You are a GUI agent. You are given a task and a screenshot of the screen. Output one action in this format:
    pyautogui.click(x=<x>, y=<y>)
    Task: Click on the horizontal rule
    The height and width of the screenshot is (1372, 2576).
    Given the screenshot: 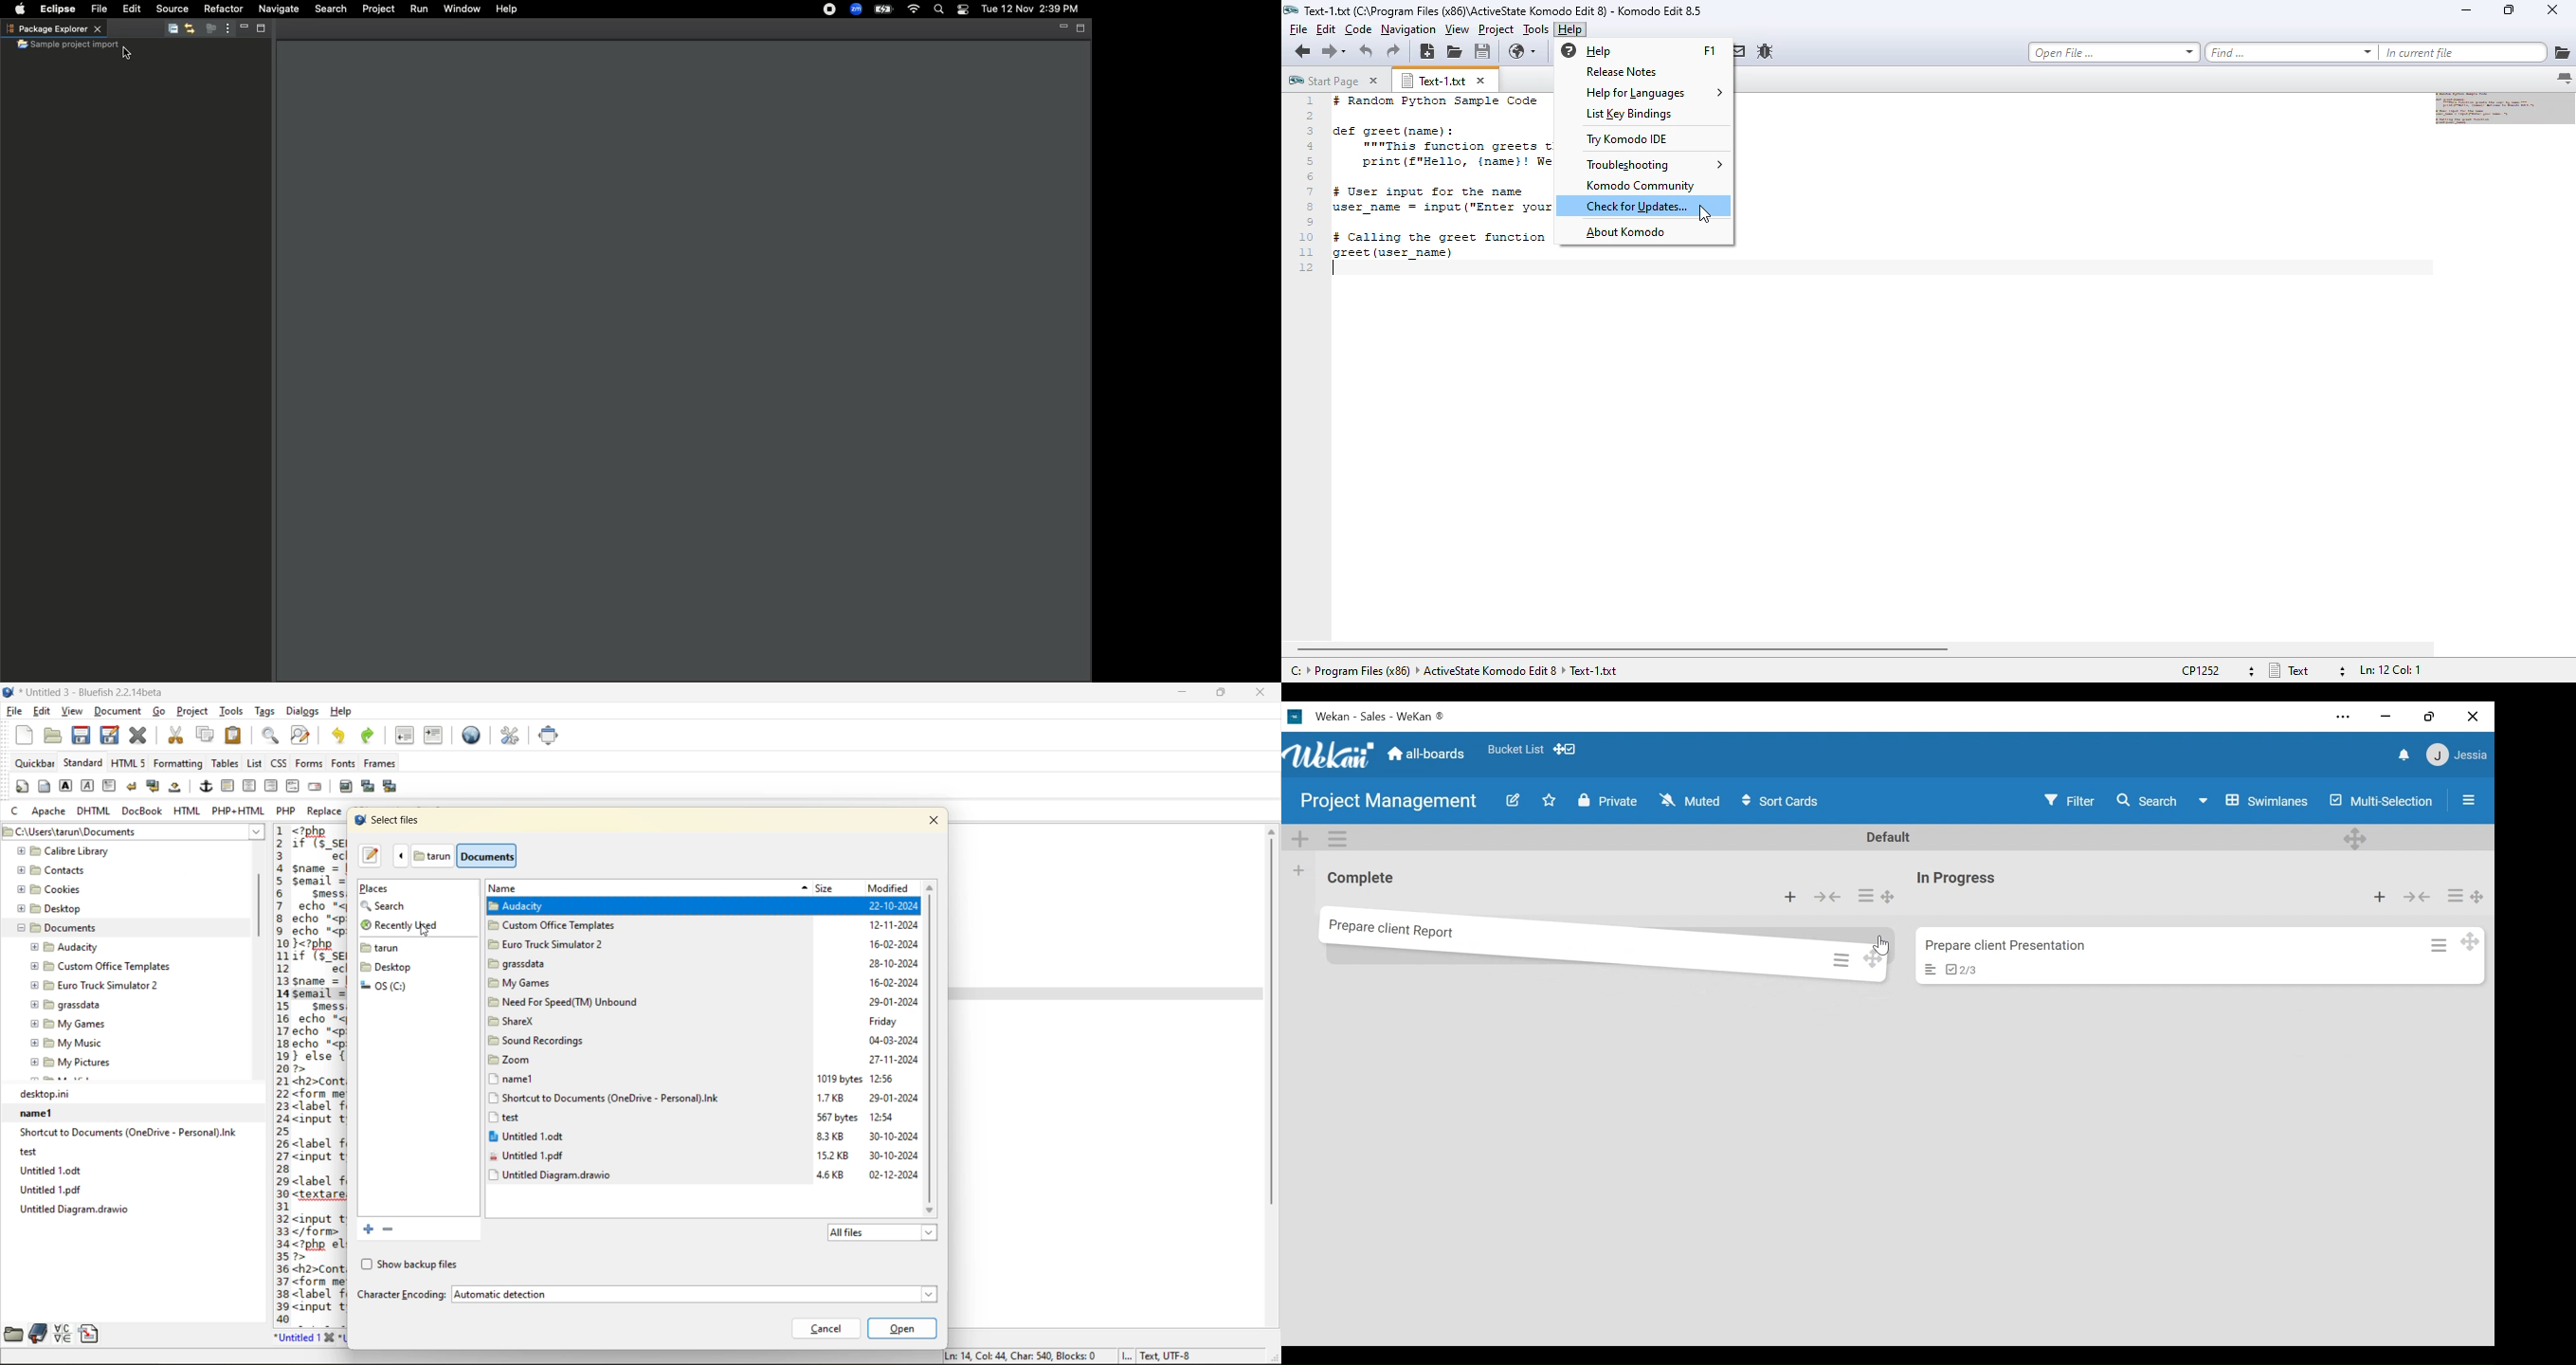 What is the action you would take?
    pyautogui.click(x=228, y=786)
    